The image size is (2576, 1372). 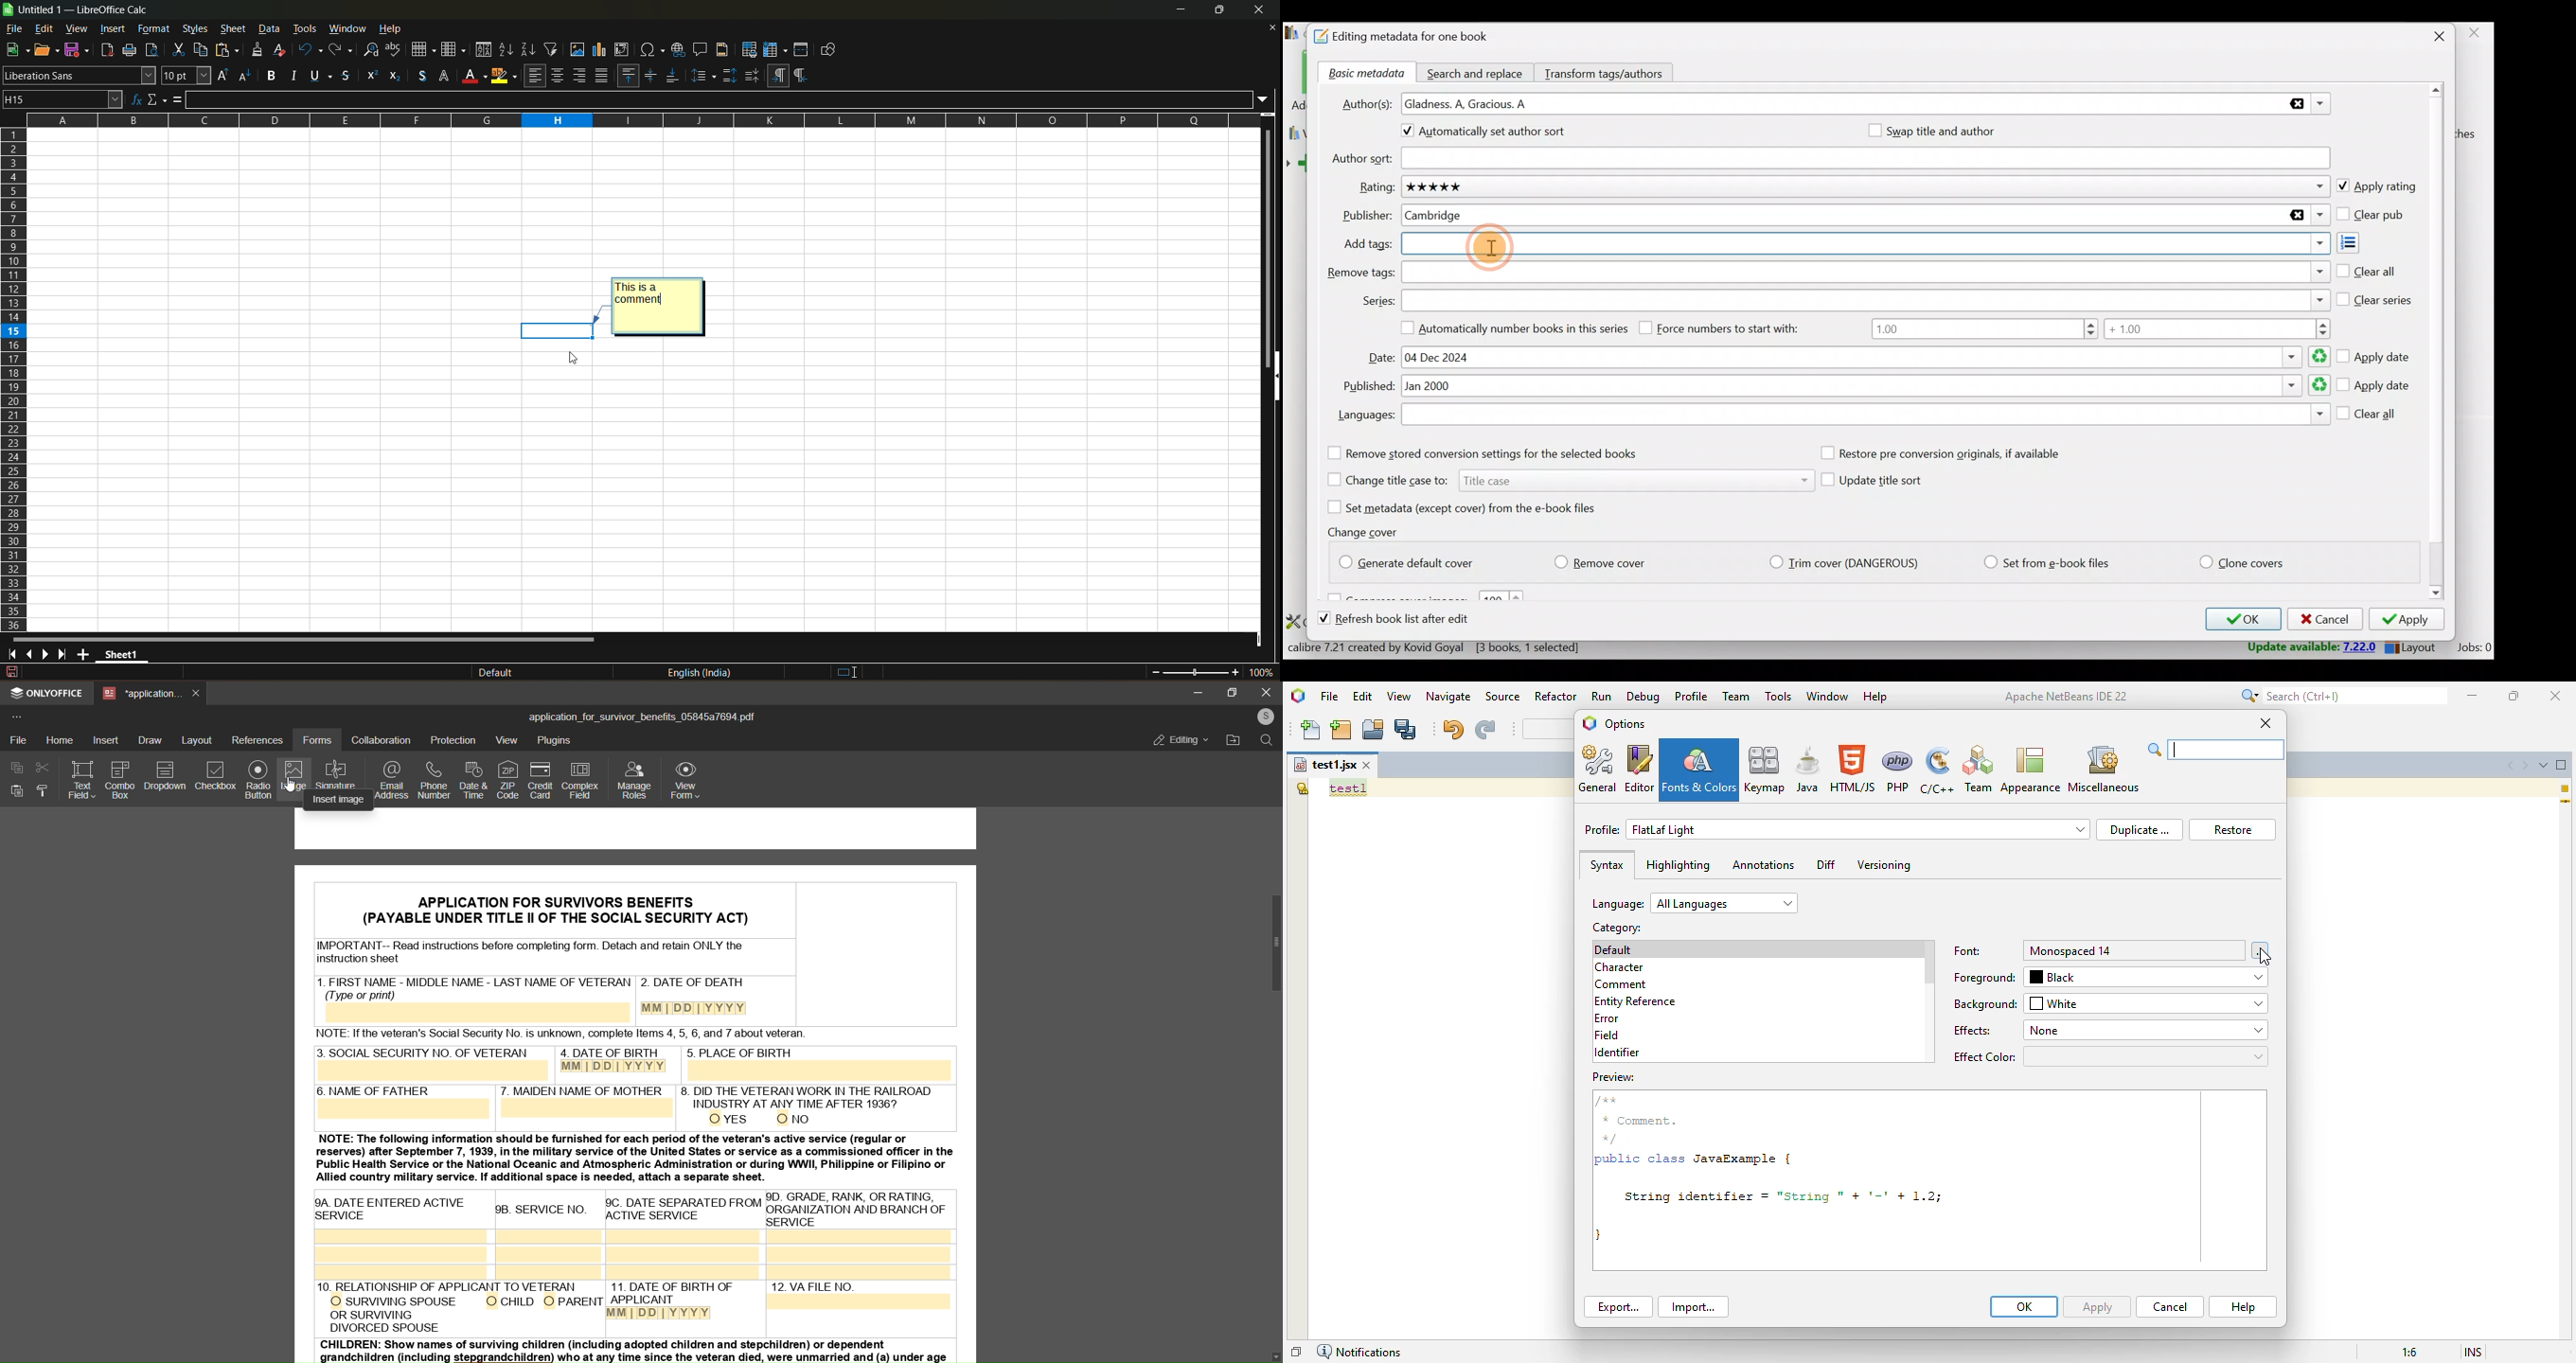 I want to click on Search and replace, so click(x=1477, y=72).